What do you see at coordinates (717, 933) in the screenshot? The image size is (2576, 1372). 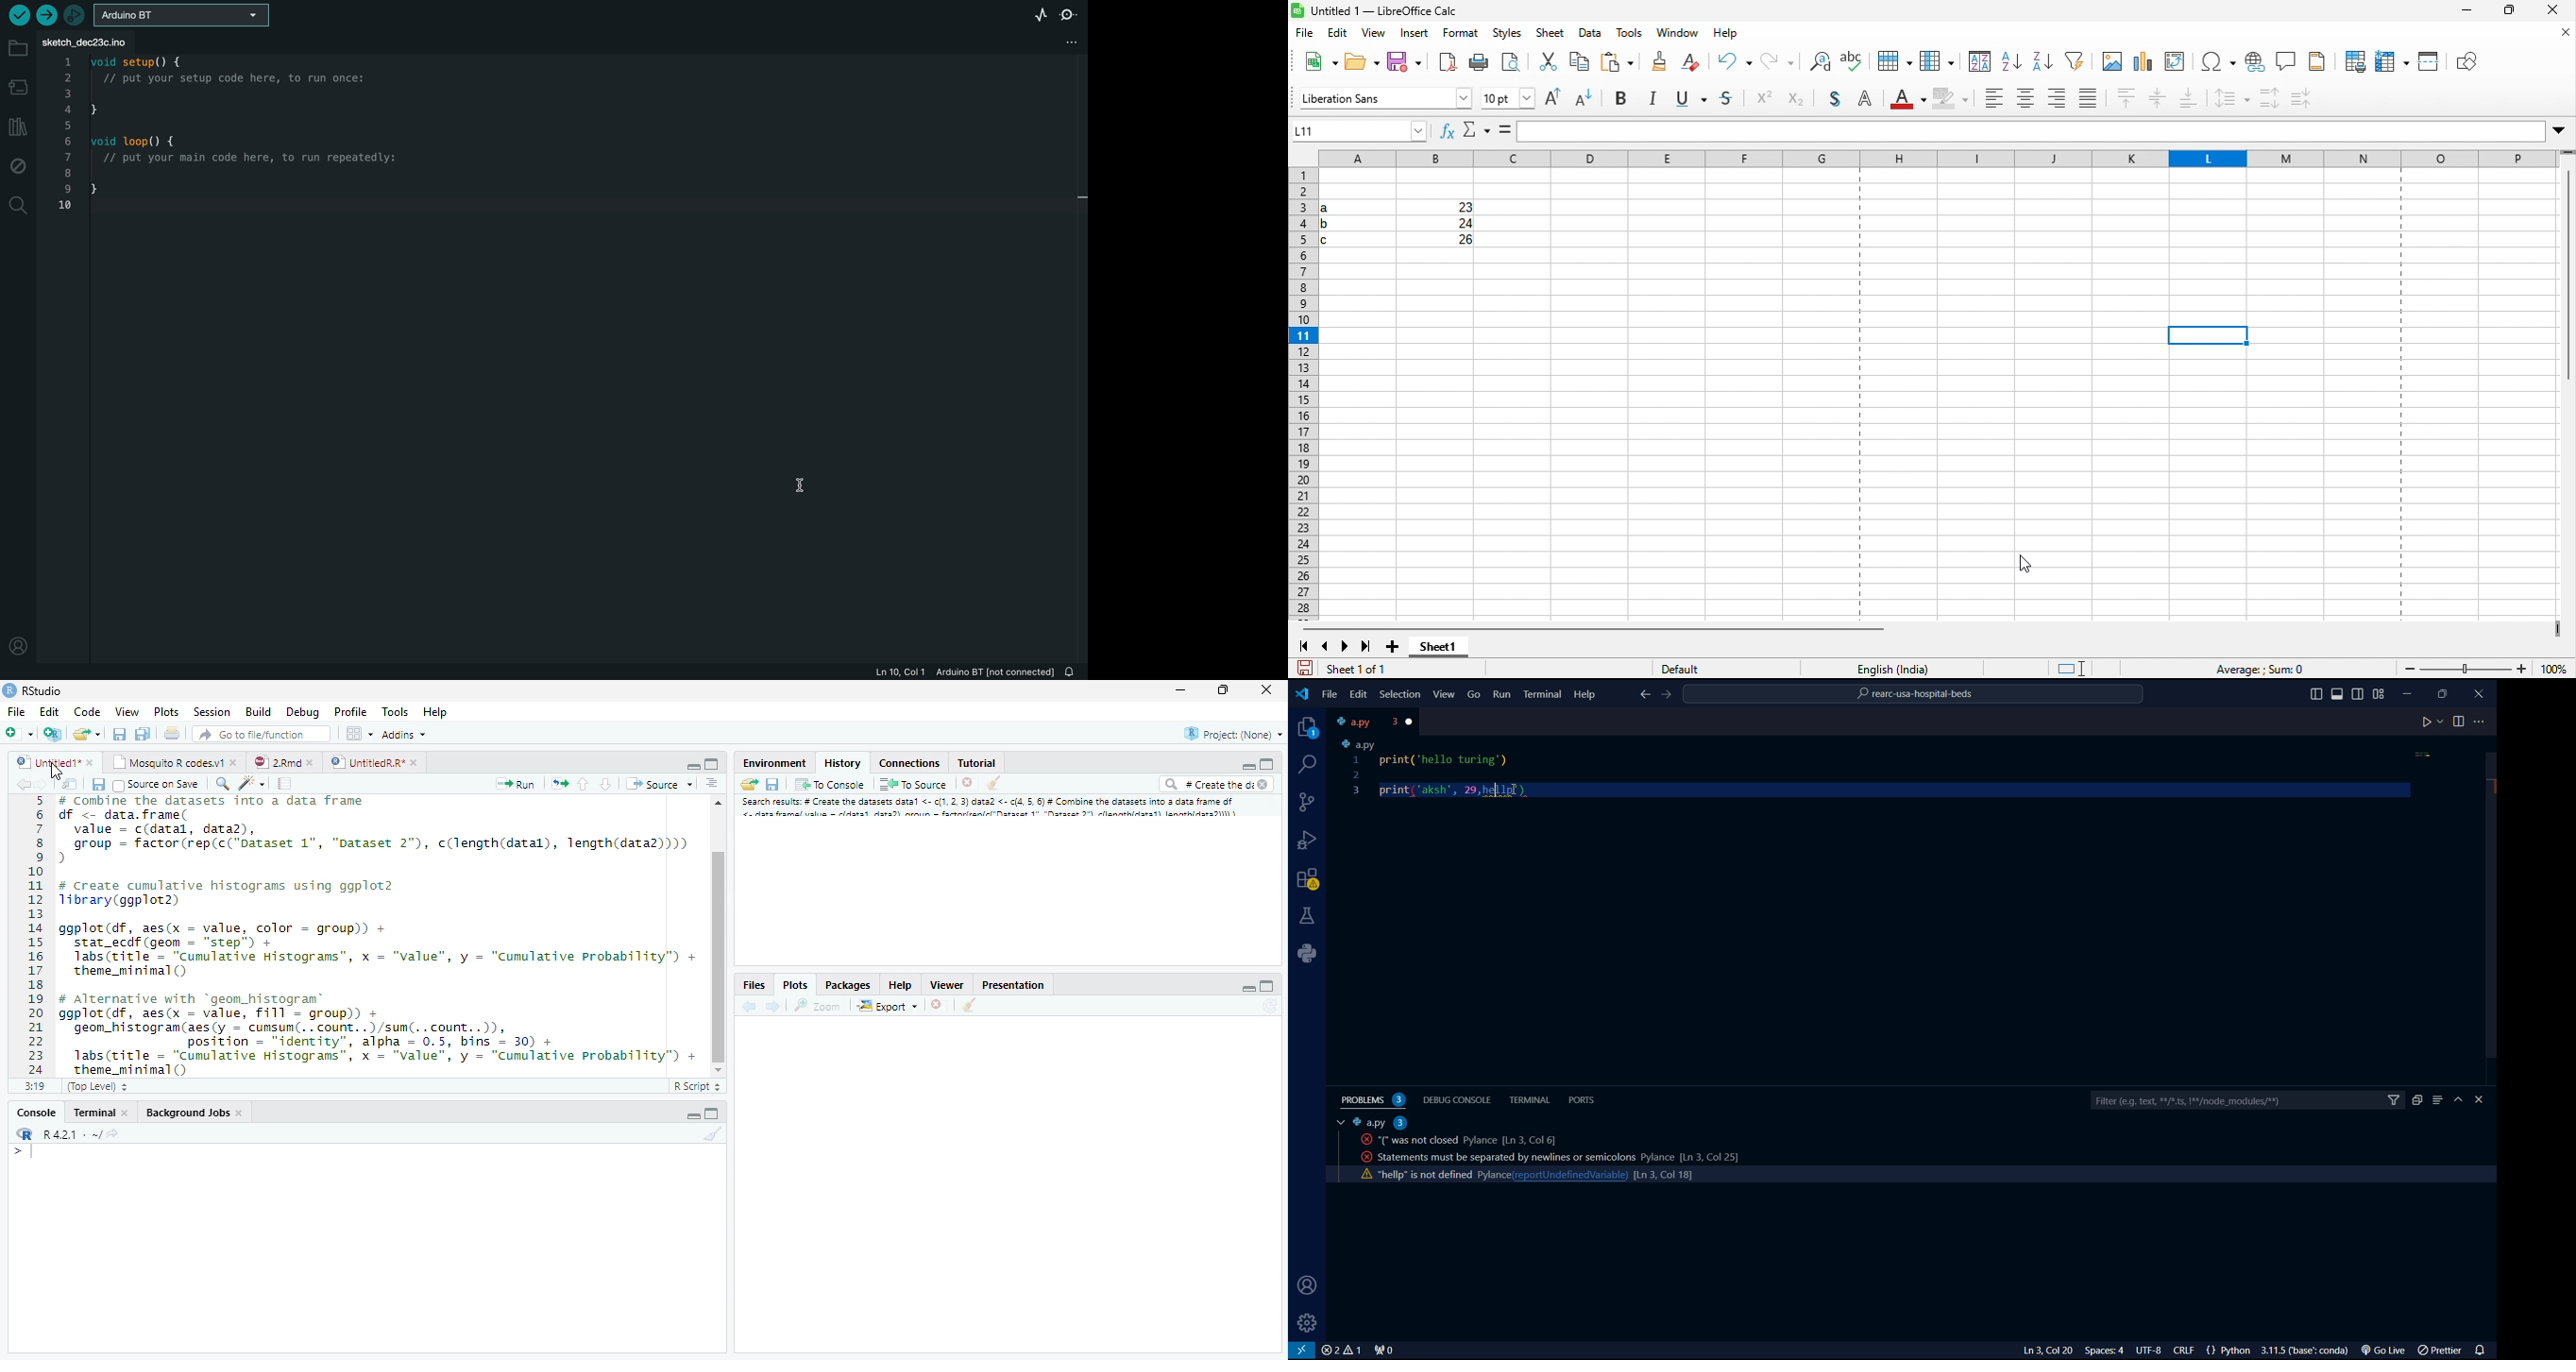 I see `Scrollbar` at bounding box center [717, 933].